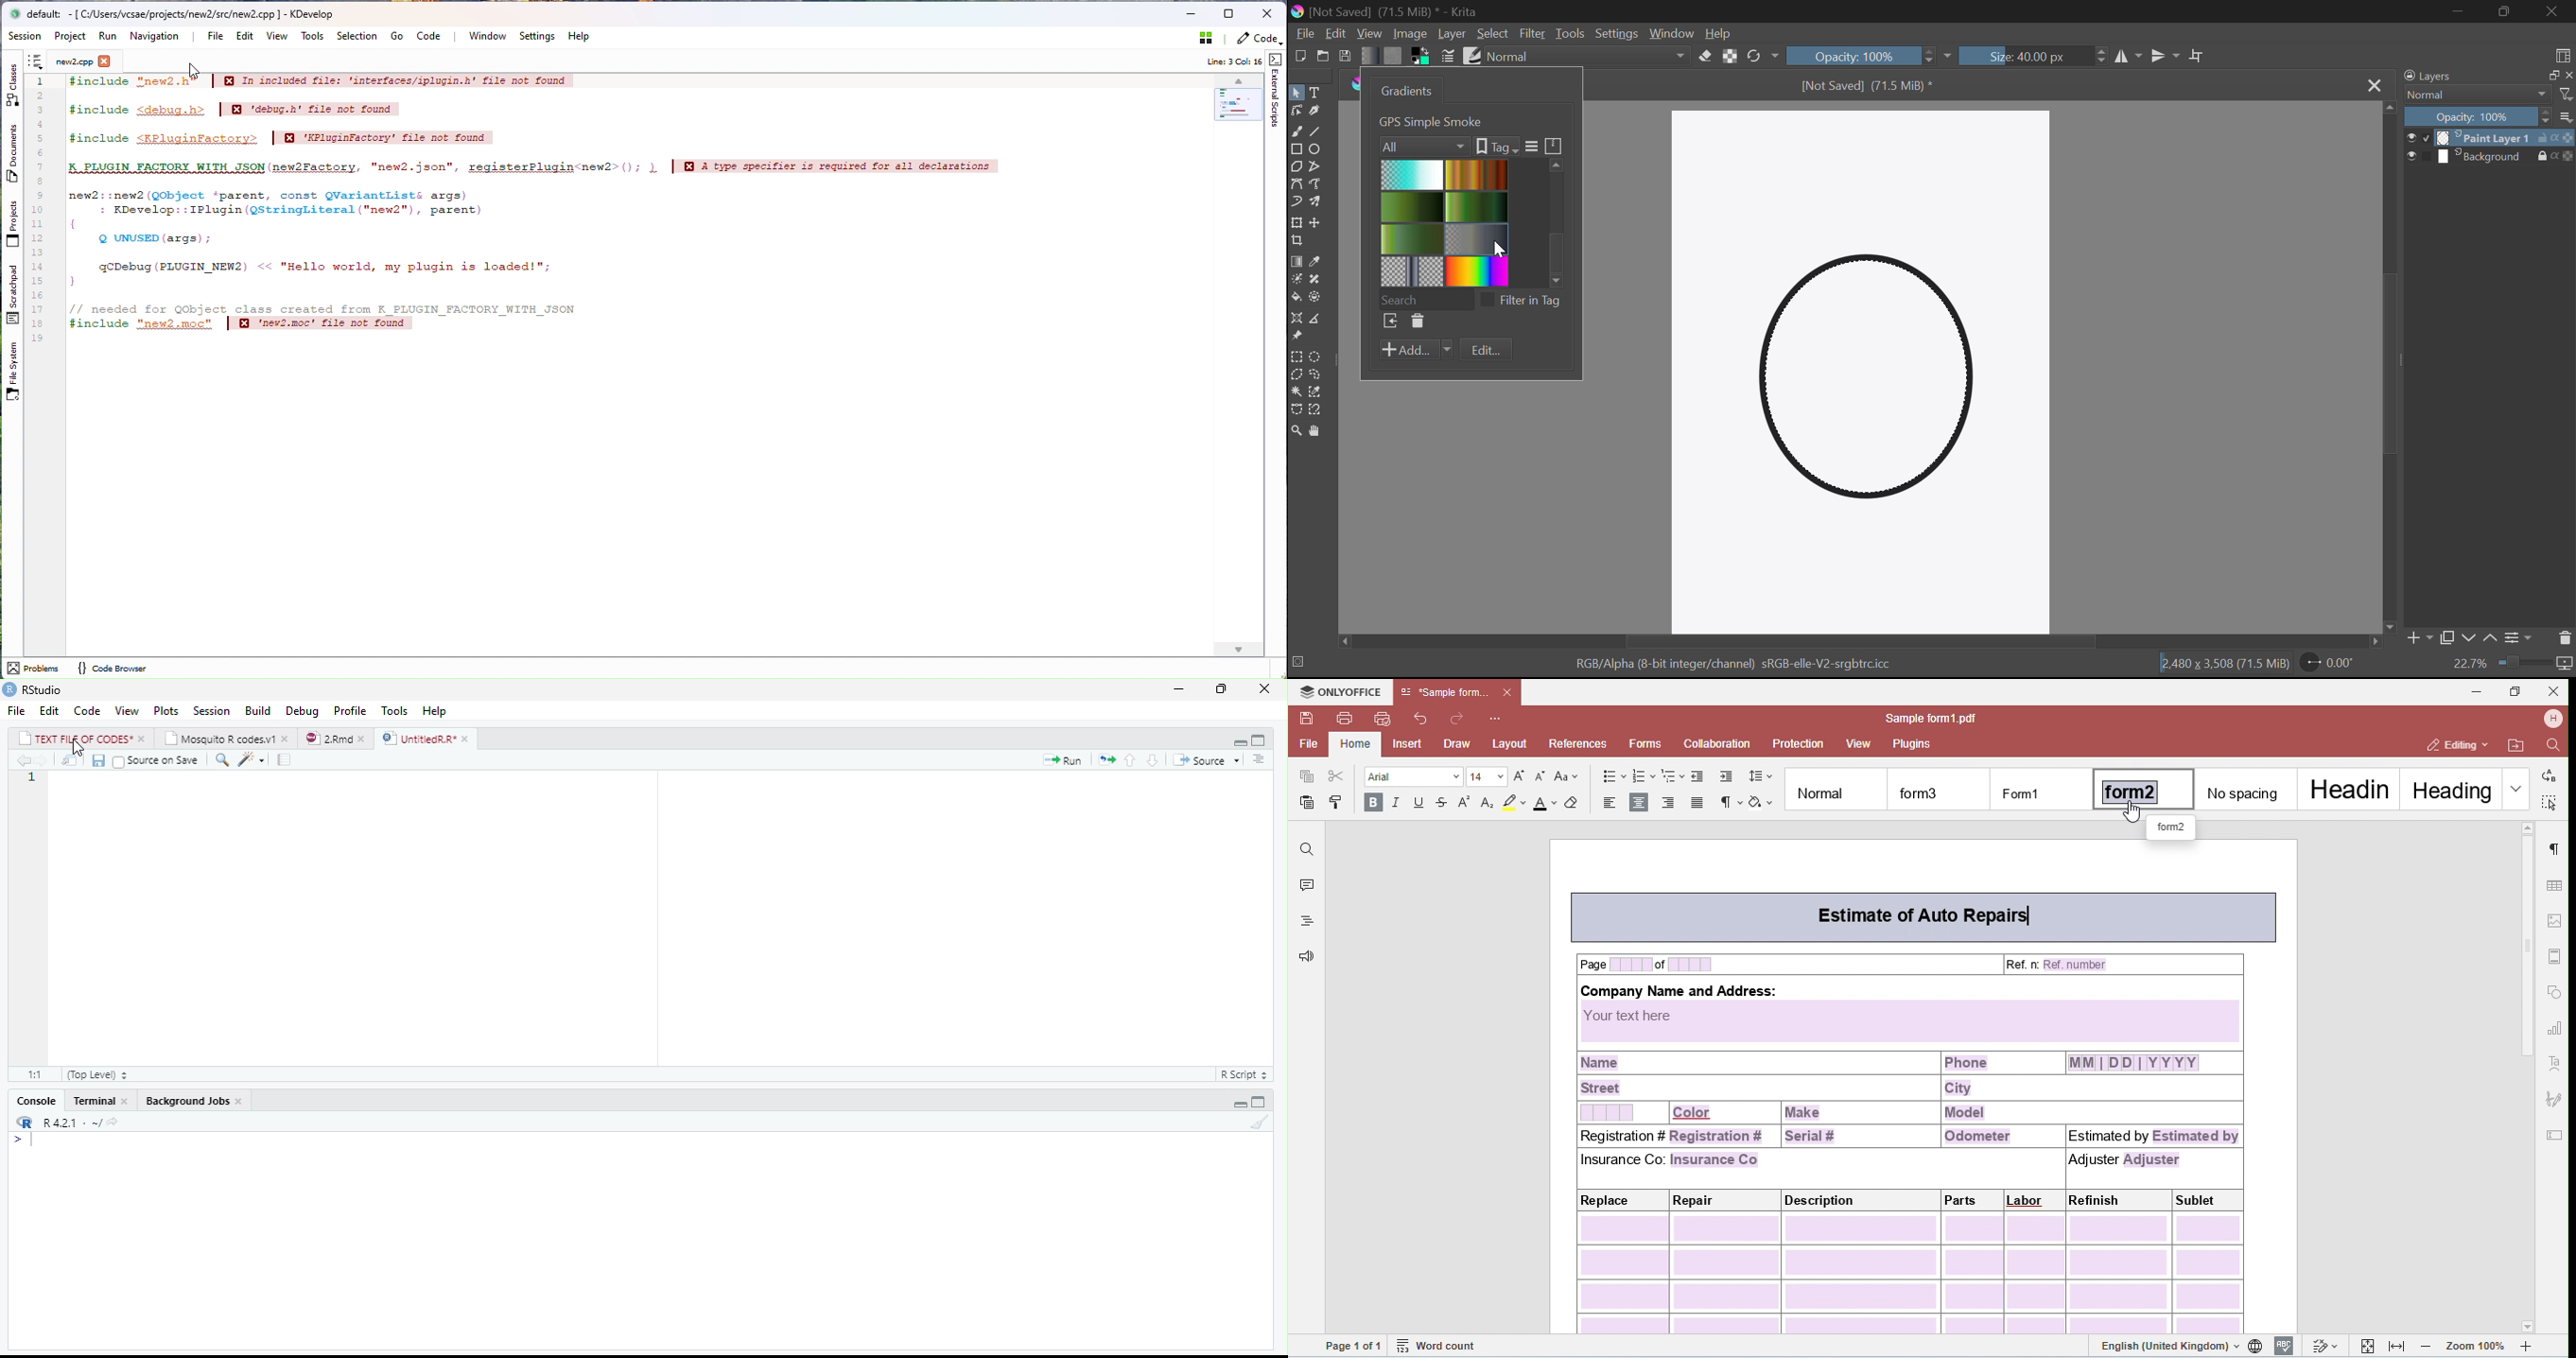 This screenshot has width=2576, height=1372. What do you see at coordinates (29, 779) in the screenshot?
I see `1` at bounding box center [29, 779].